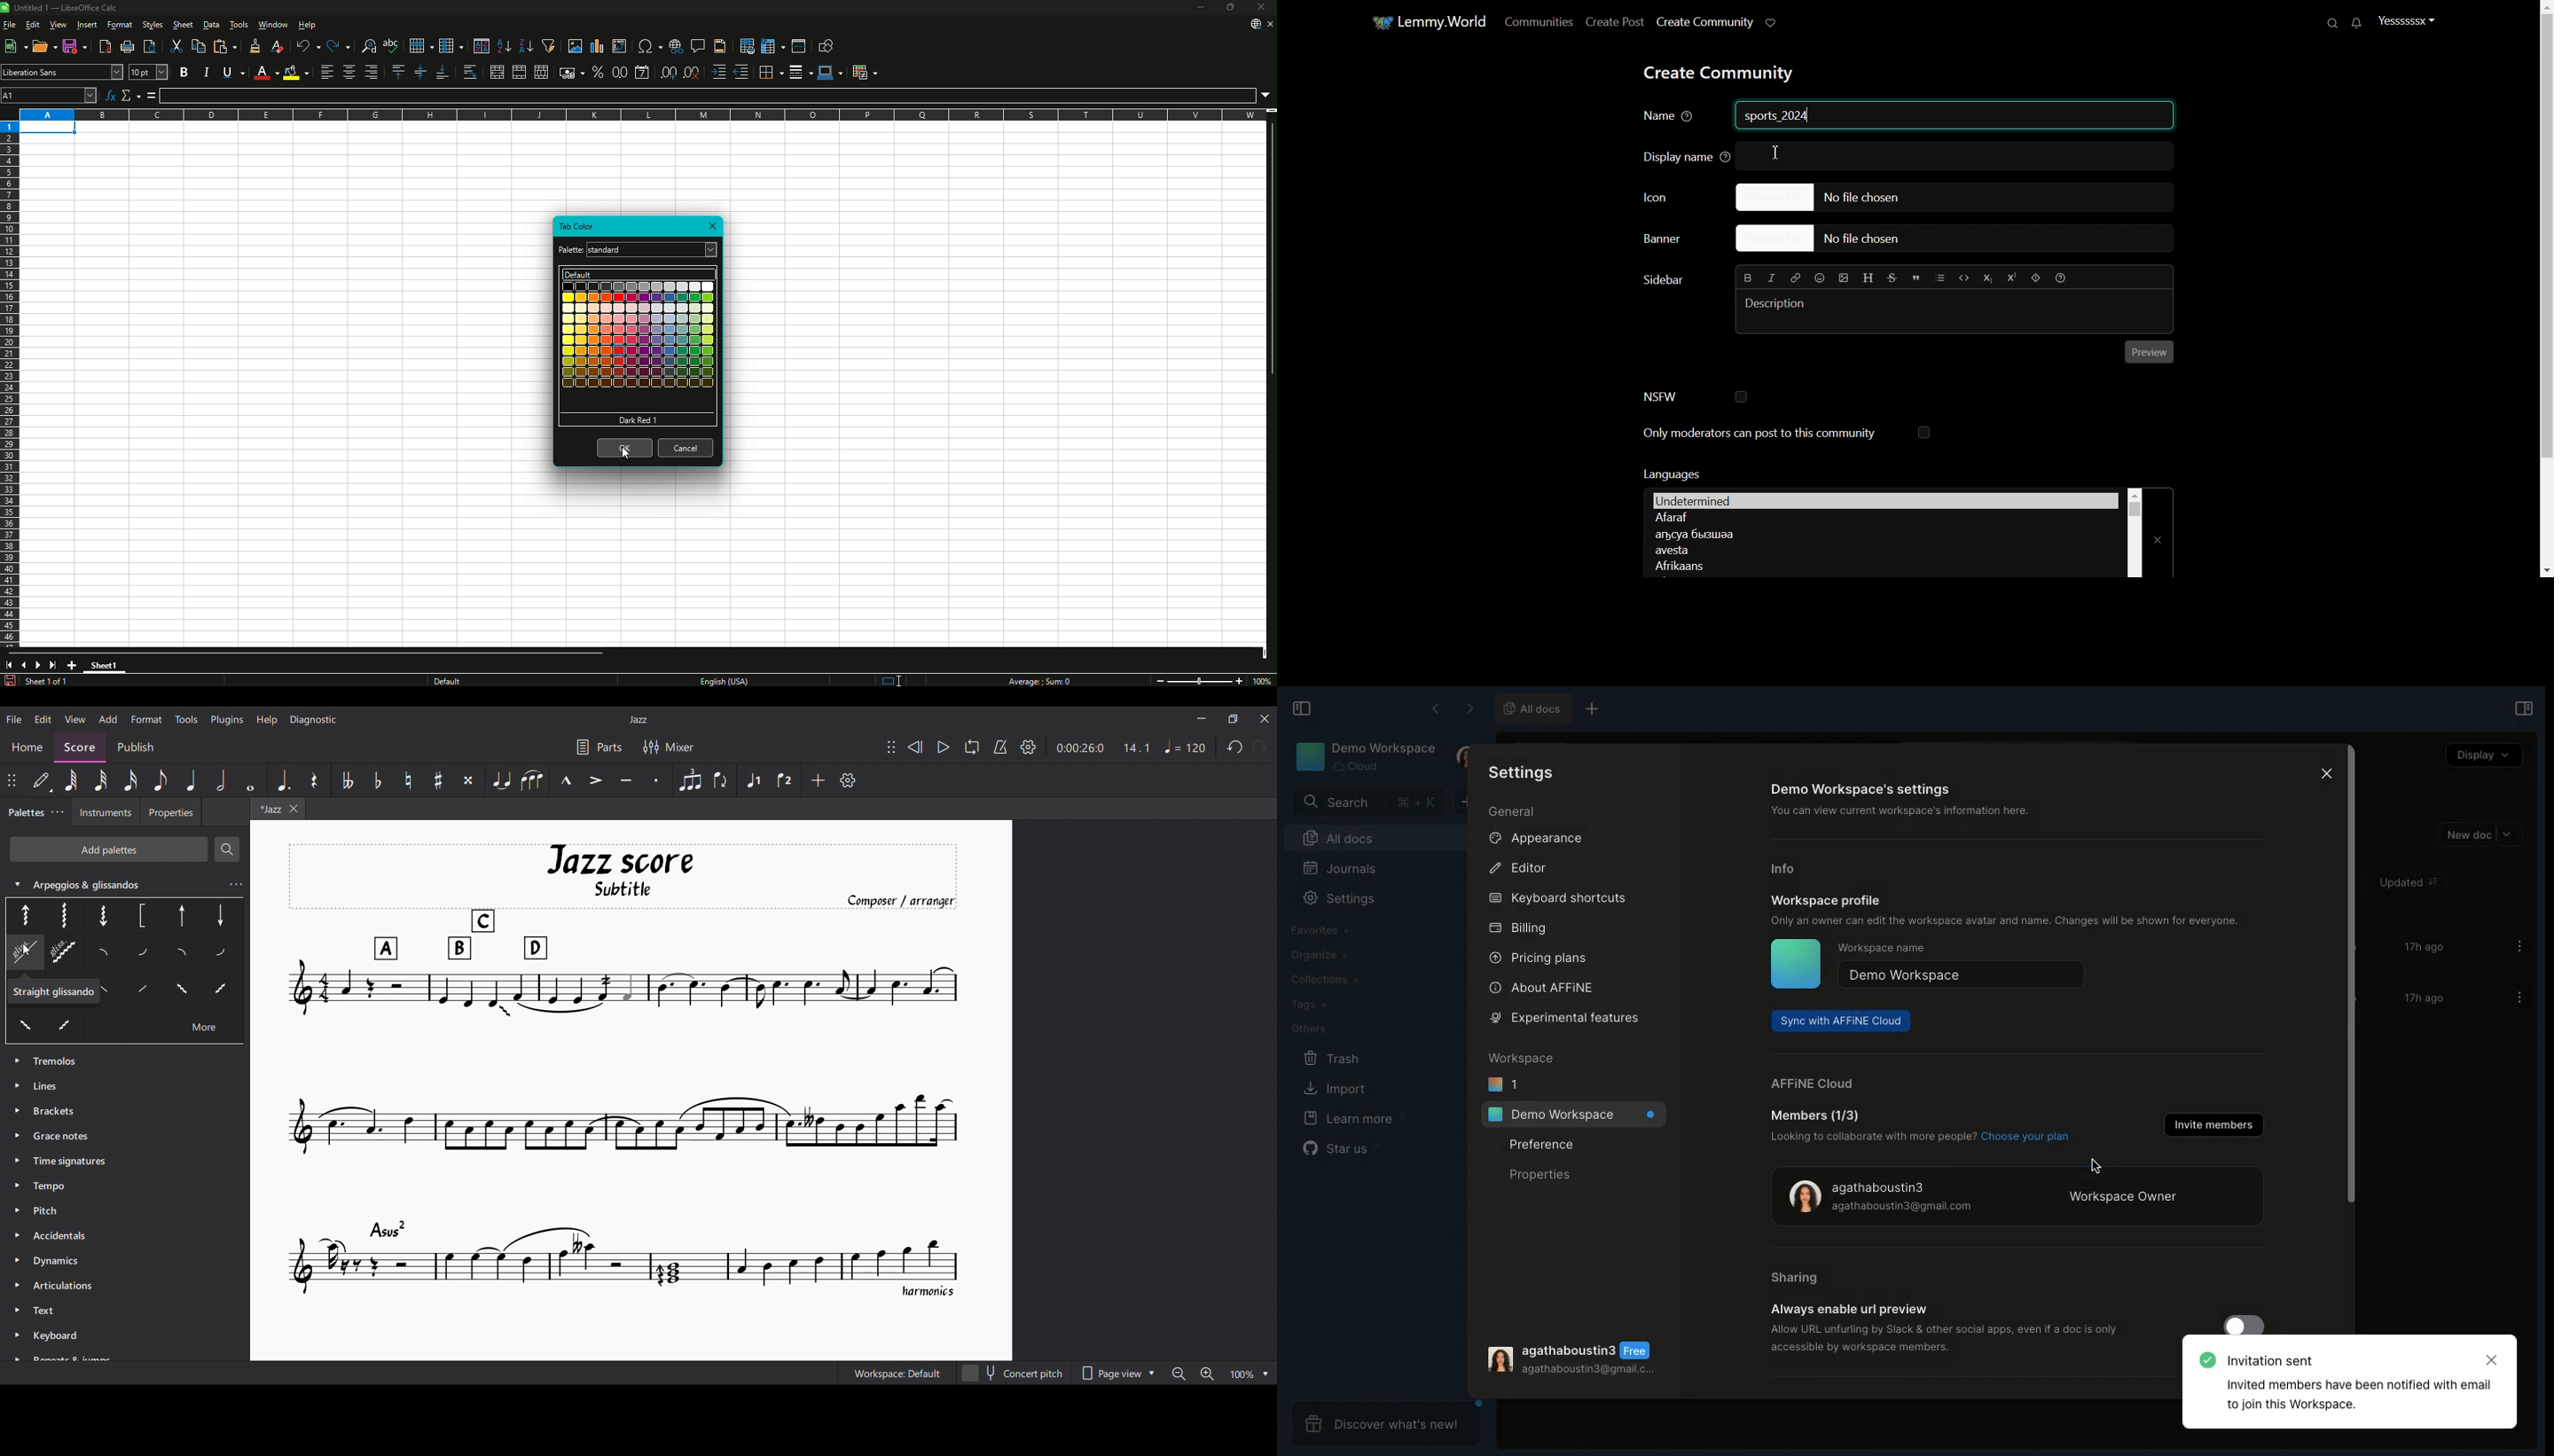 Image resolution: width=2576 pixels, height=1456 pixels. Describe the element at coordinates (1673, 241) in the screenshot. I see `Choose Banner` at that location.